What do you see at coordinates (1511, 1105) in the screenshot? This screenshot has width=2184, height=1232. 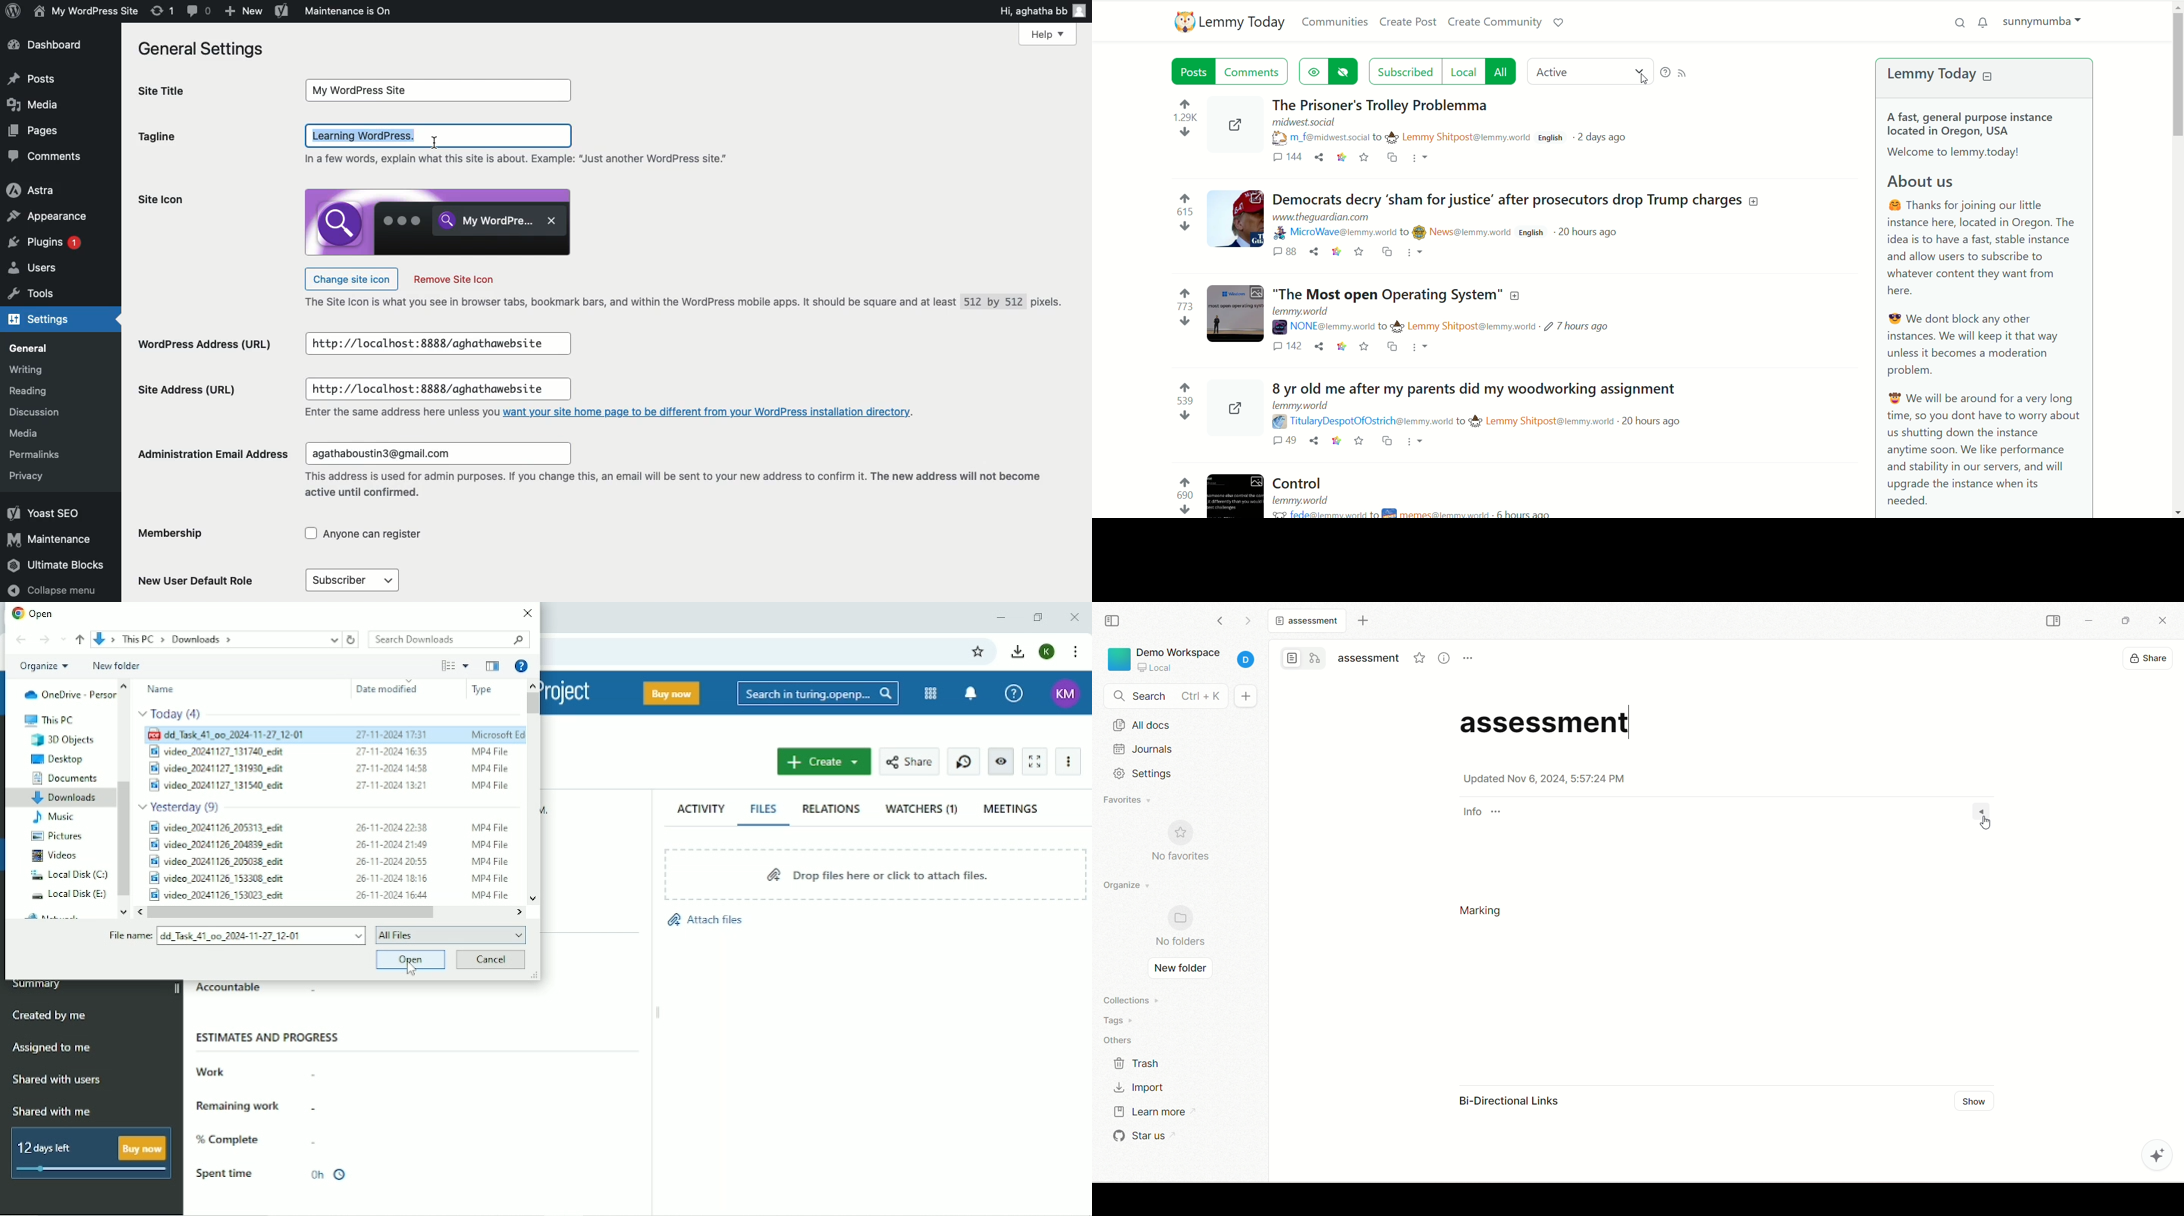 I see `bi-directional links` at bounding box center [1511, 1105].